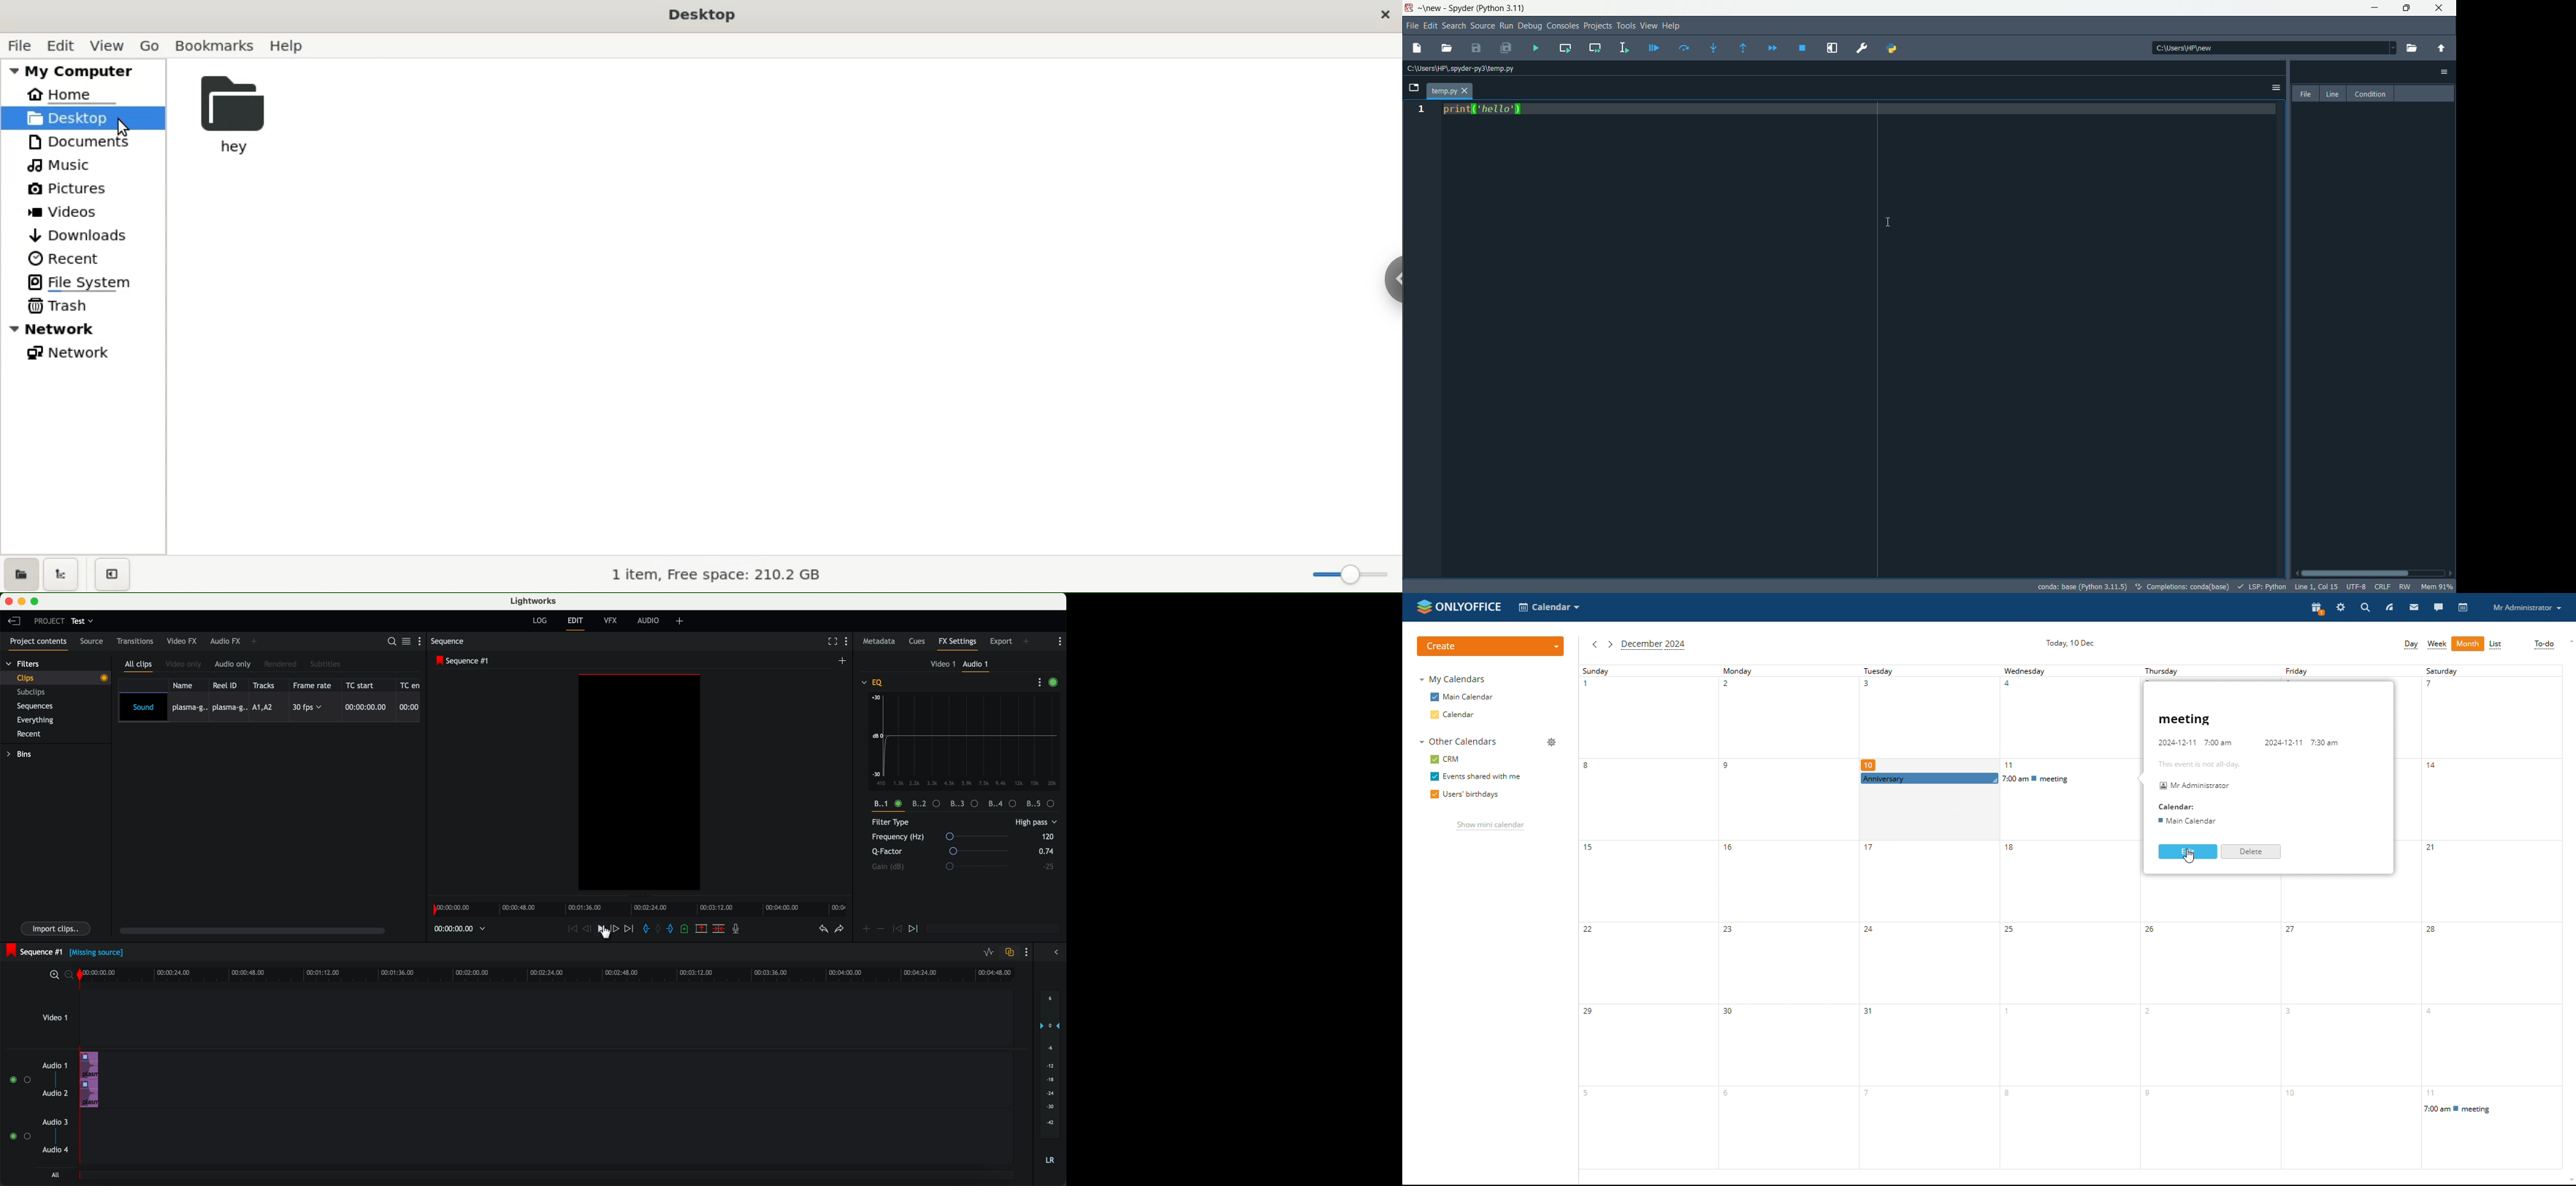 The height and width of the screenshot is (1204, 2576). What do you see at coordinates (257, 932) in the screenshot?
I see `scroll bar` at bounding box center [257, 932].